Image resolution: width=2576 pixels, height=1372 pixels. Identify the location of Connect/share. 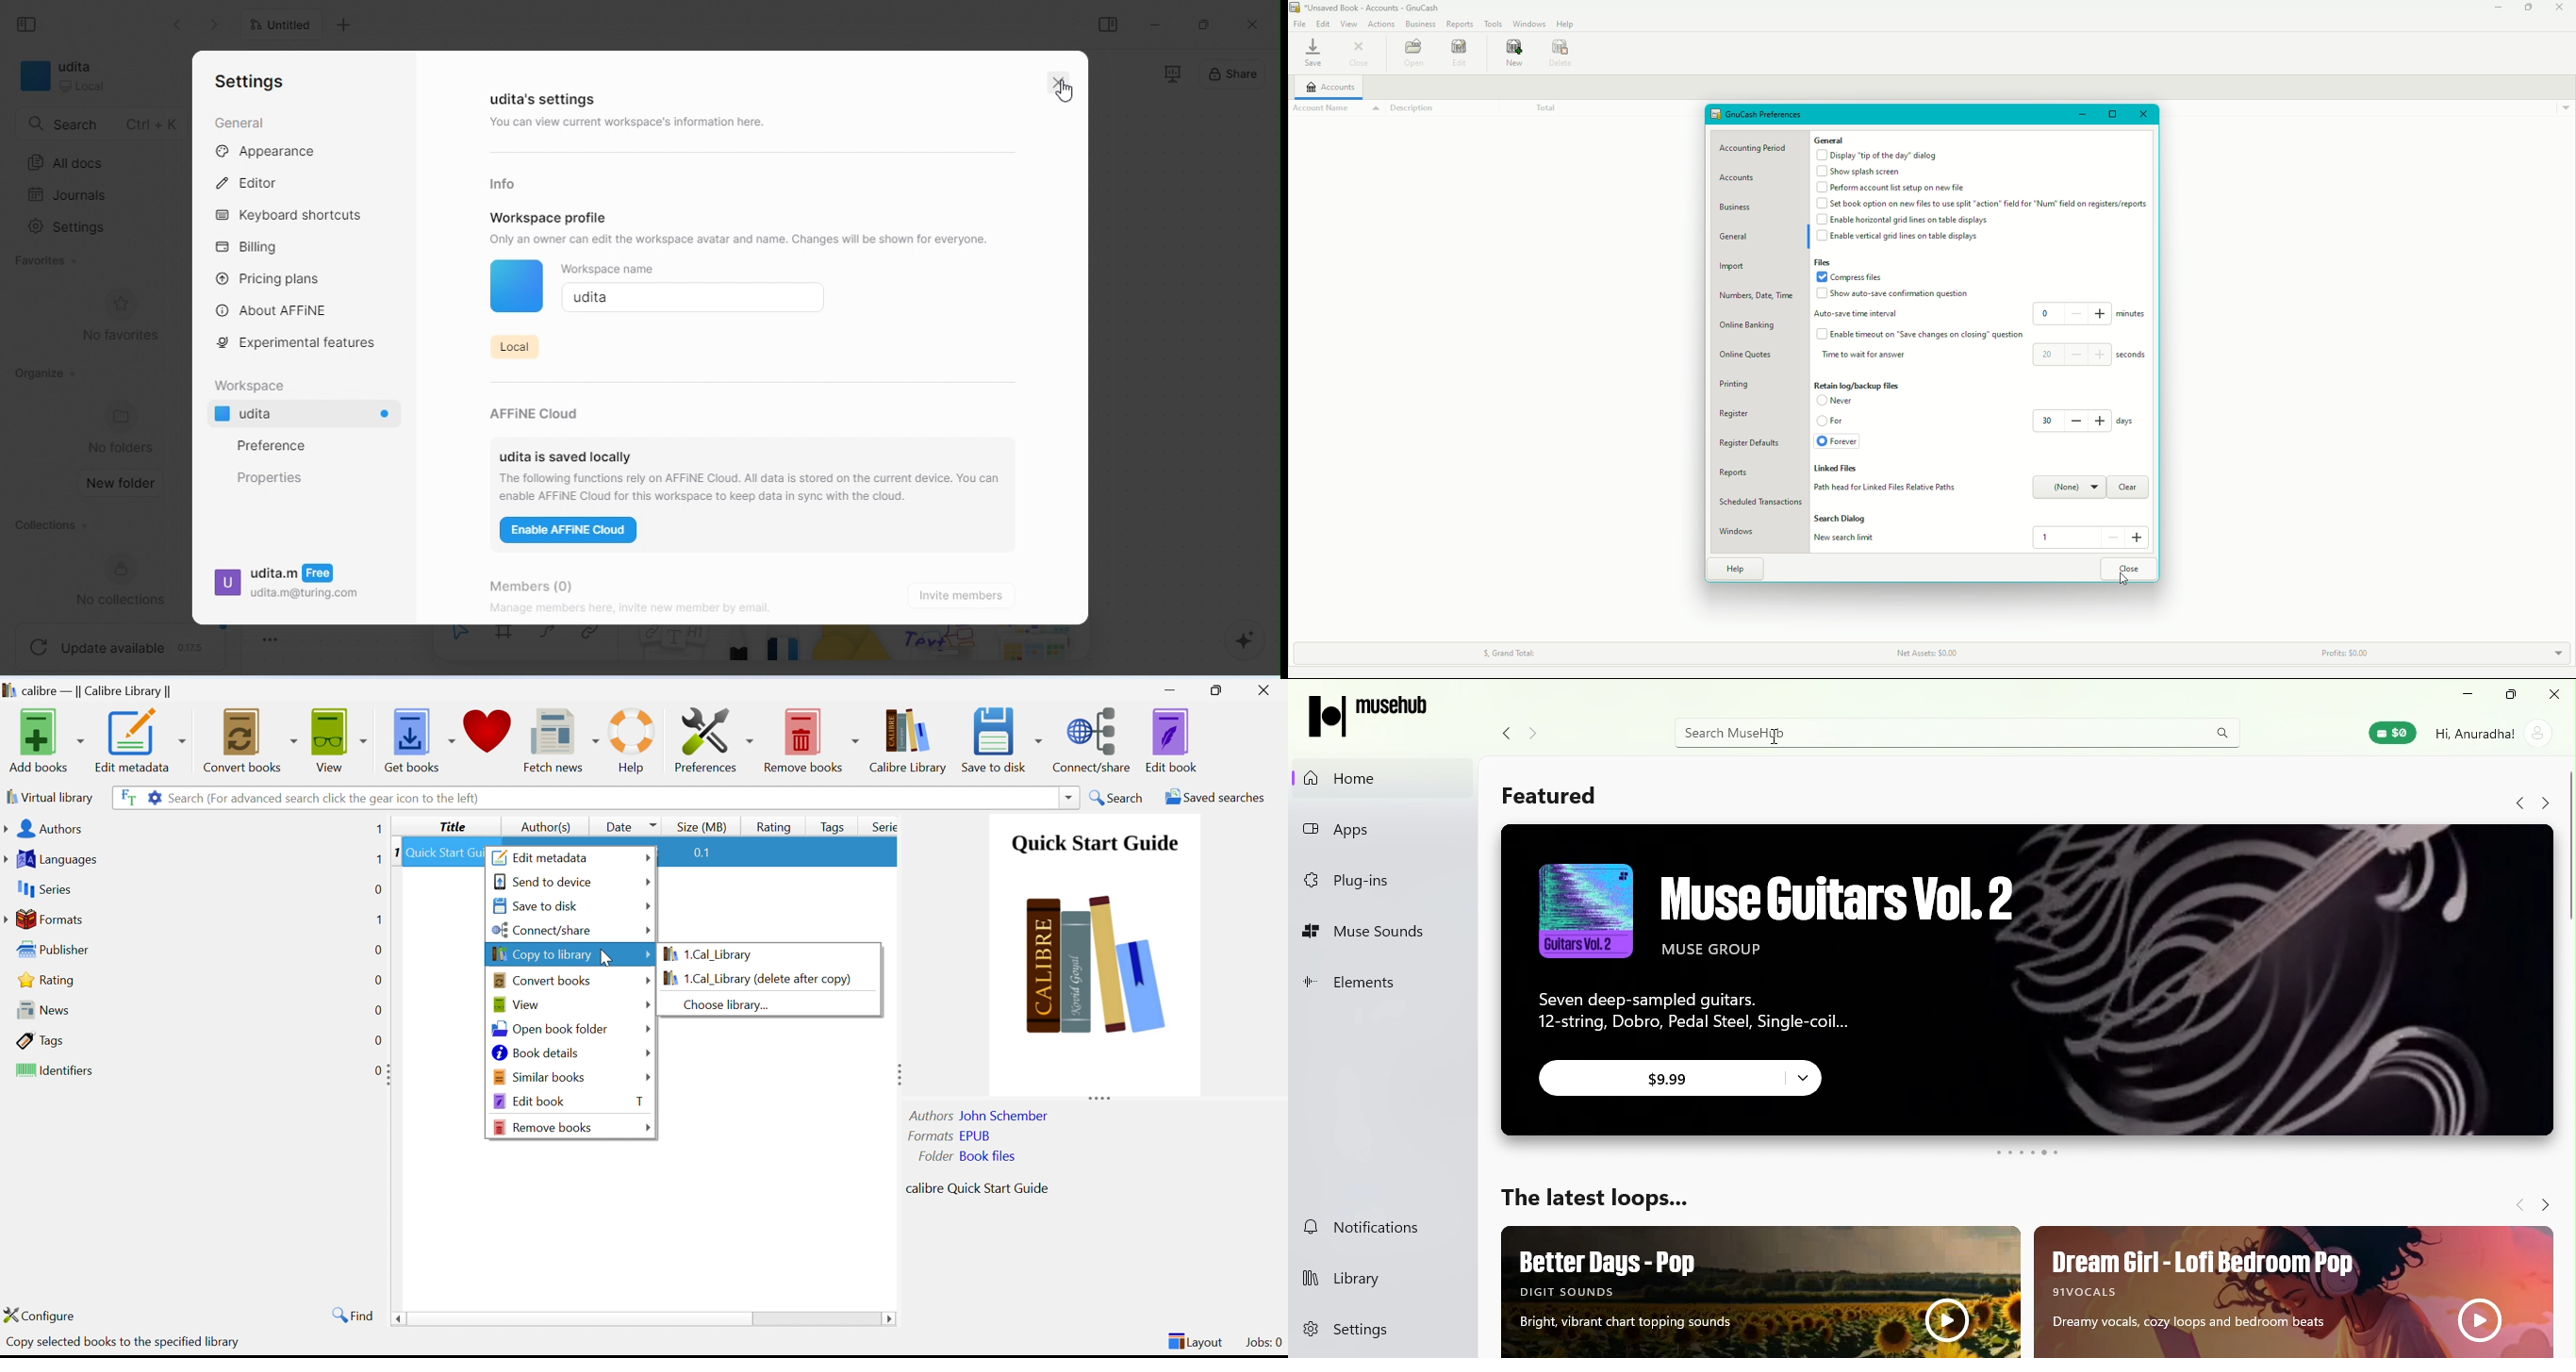
(543, 929).